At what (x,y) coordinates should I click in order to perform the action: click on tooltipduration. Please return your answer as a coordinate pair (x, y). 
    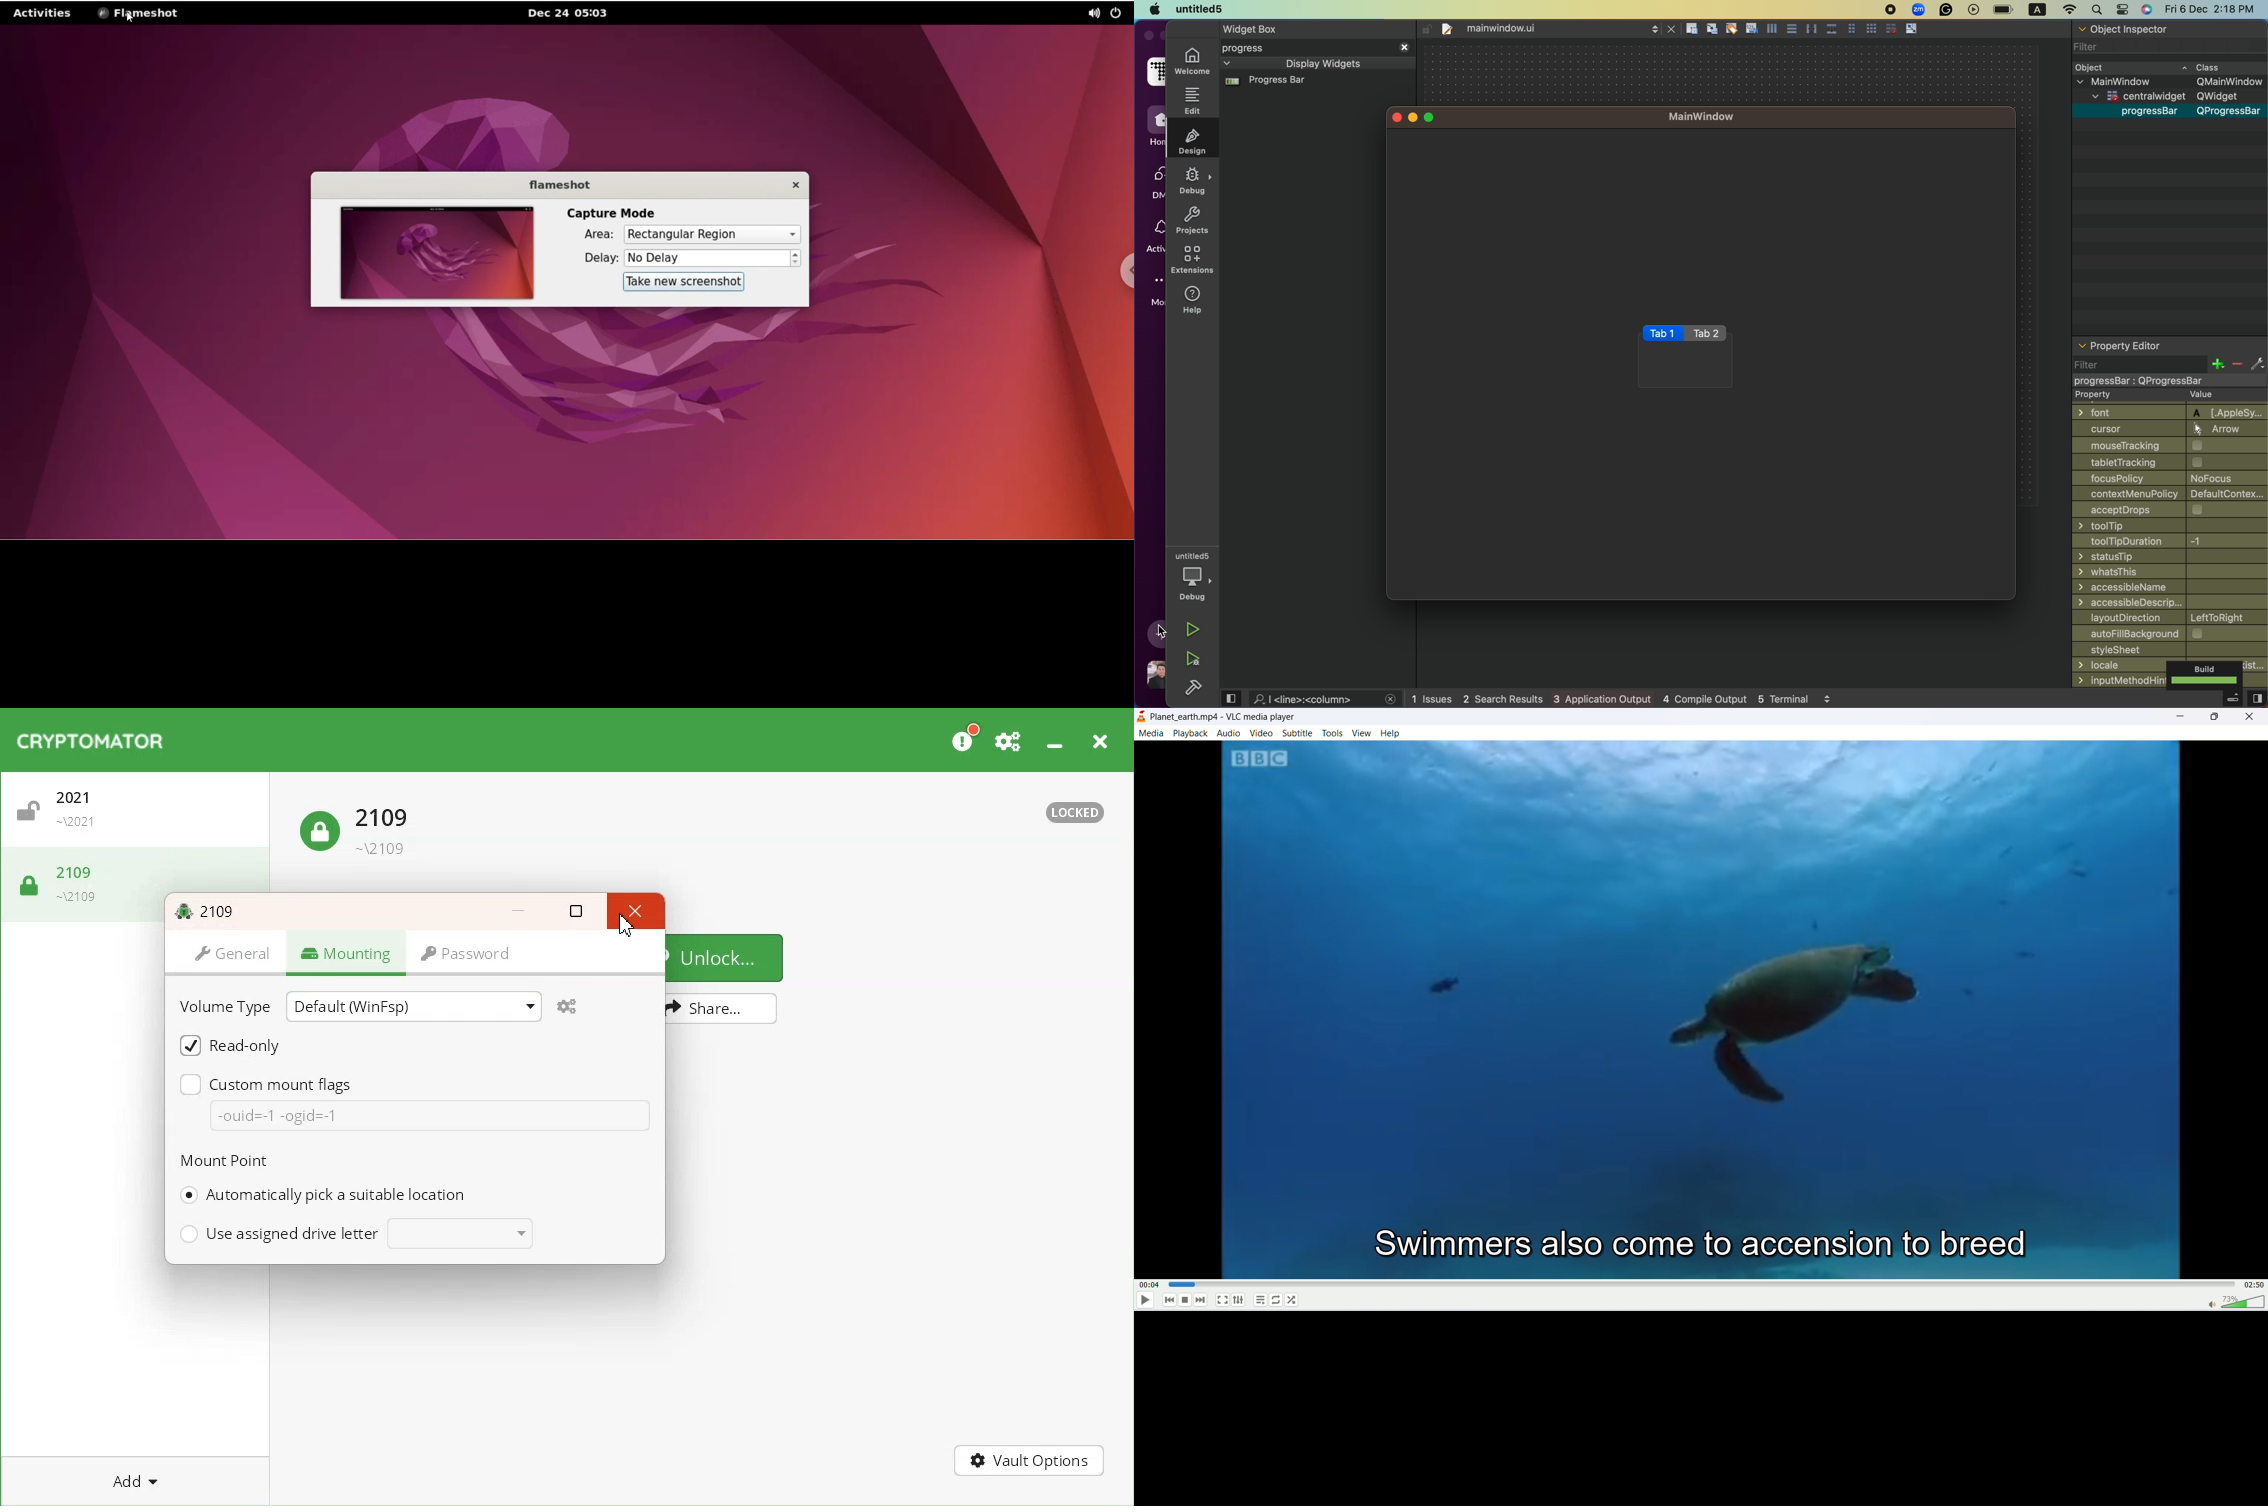
    Looking at the image, I should click on (2170, 543).